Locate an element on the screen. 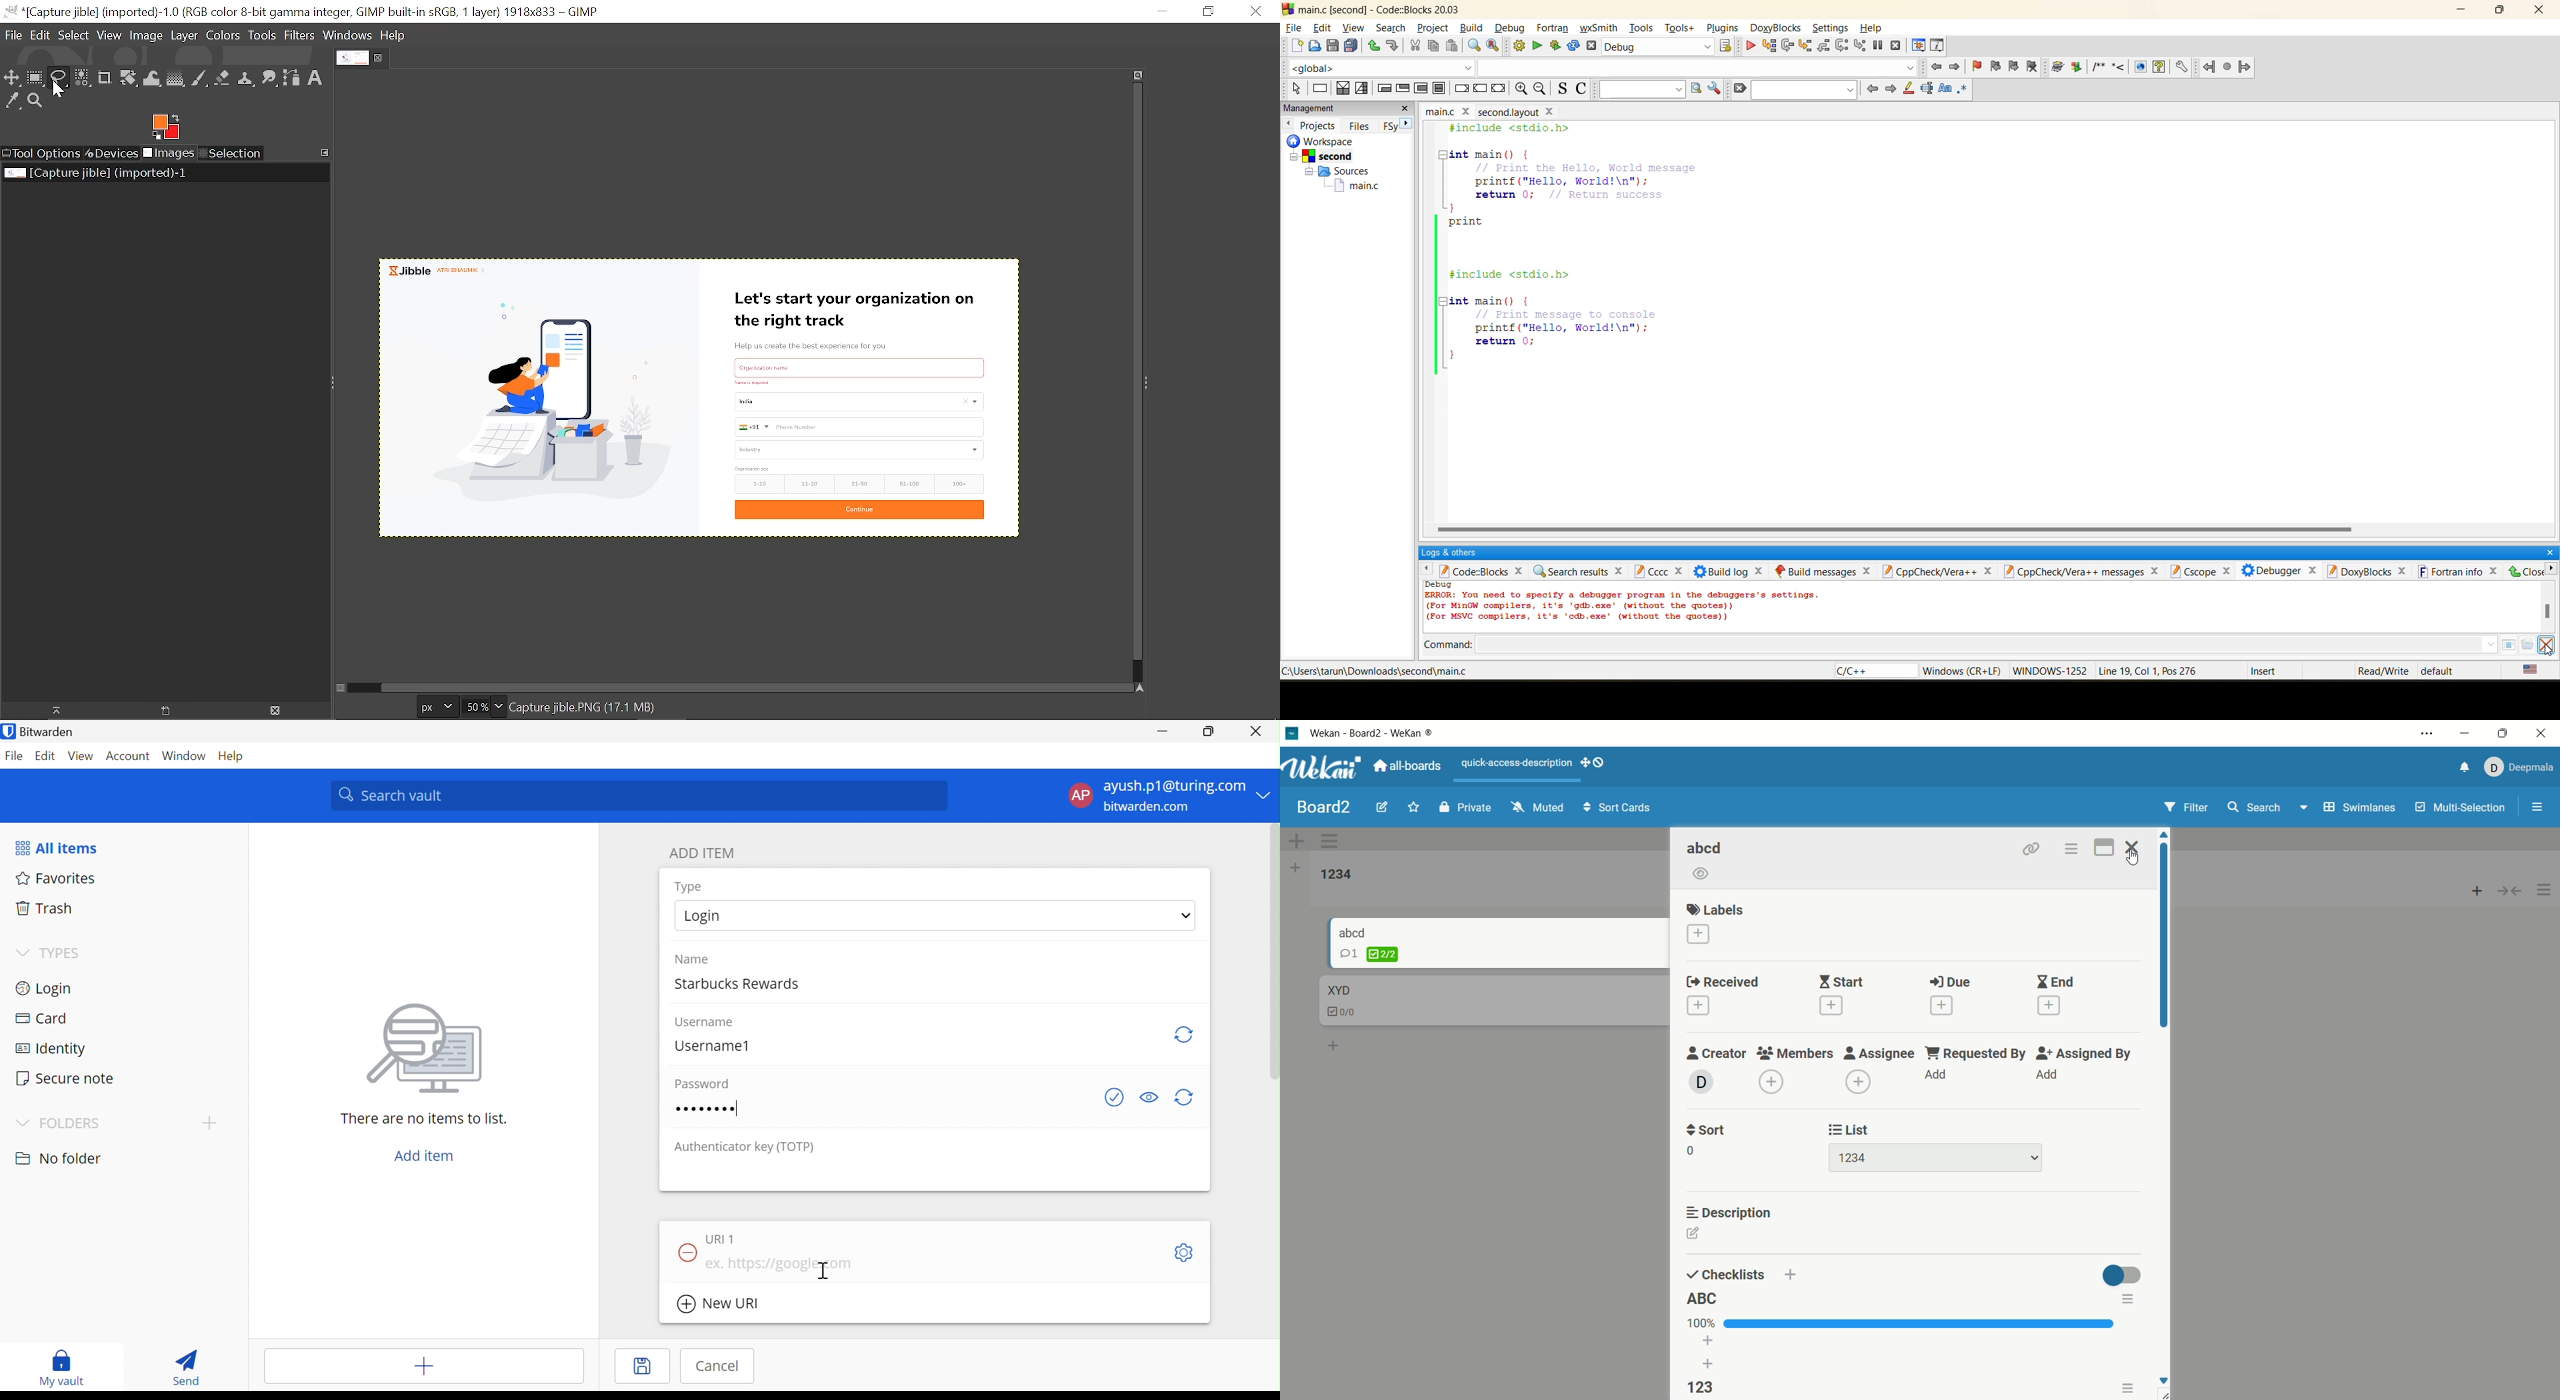 Image resolution: width=2576 pixels, height=1400 pixels. save is located at coordinates (1331, 47).